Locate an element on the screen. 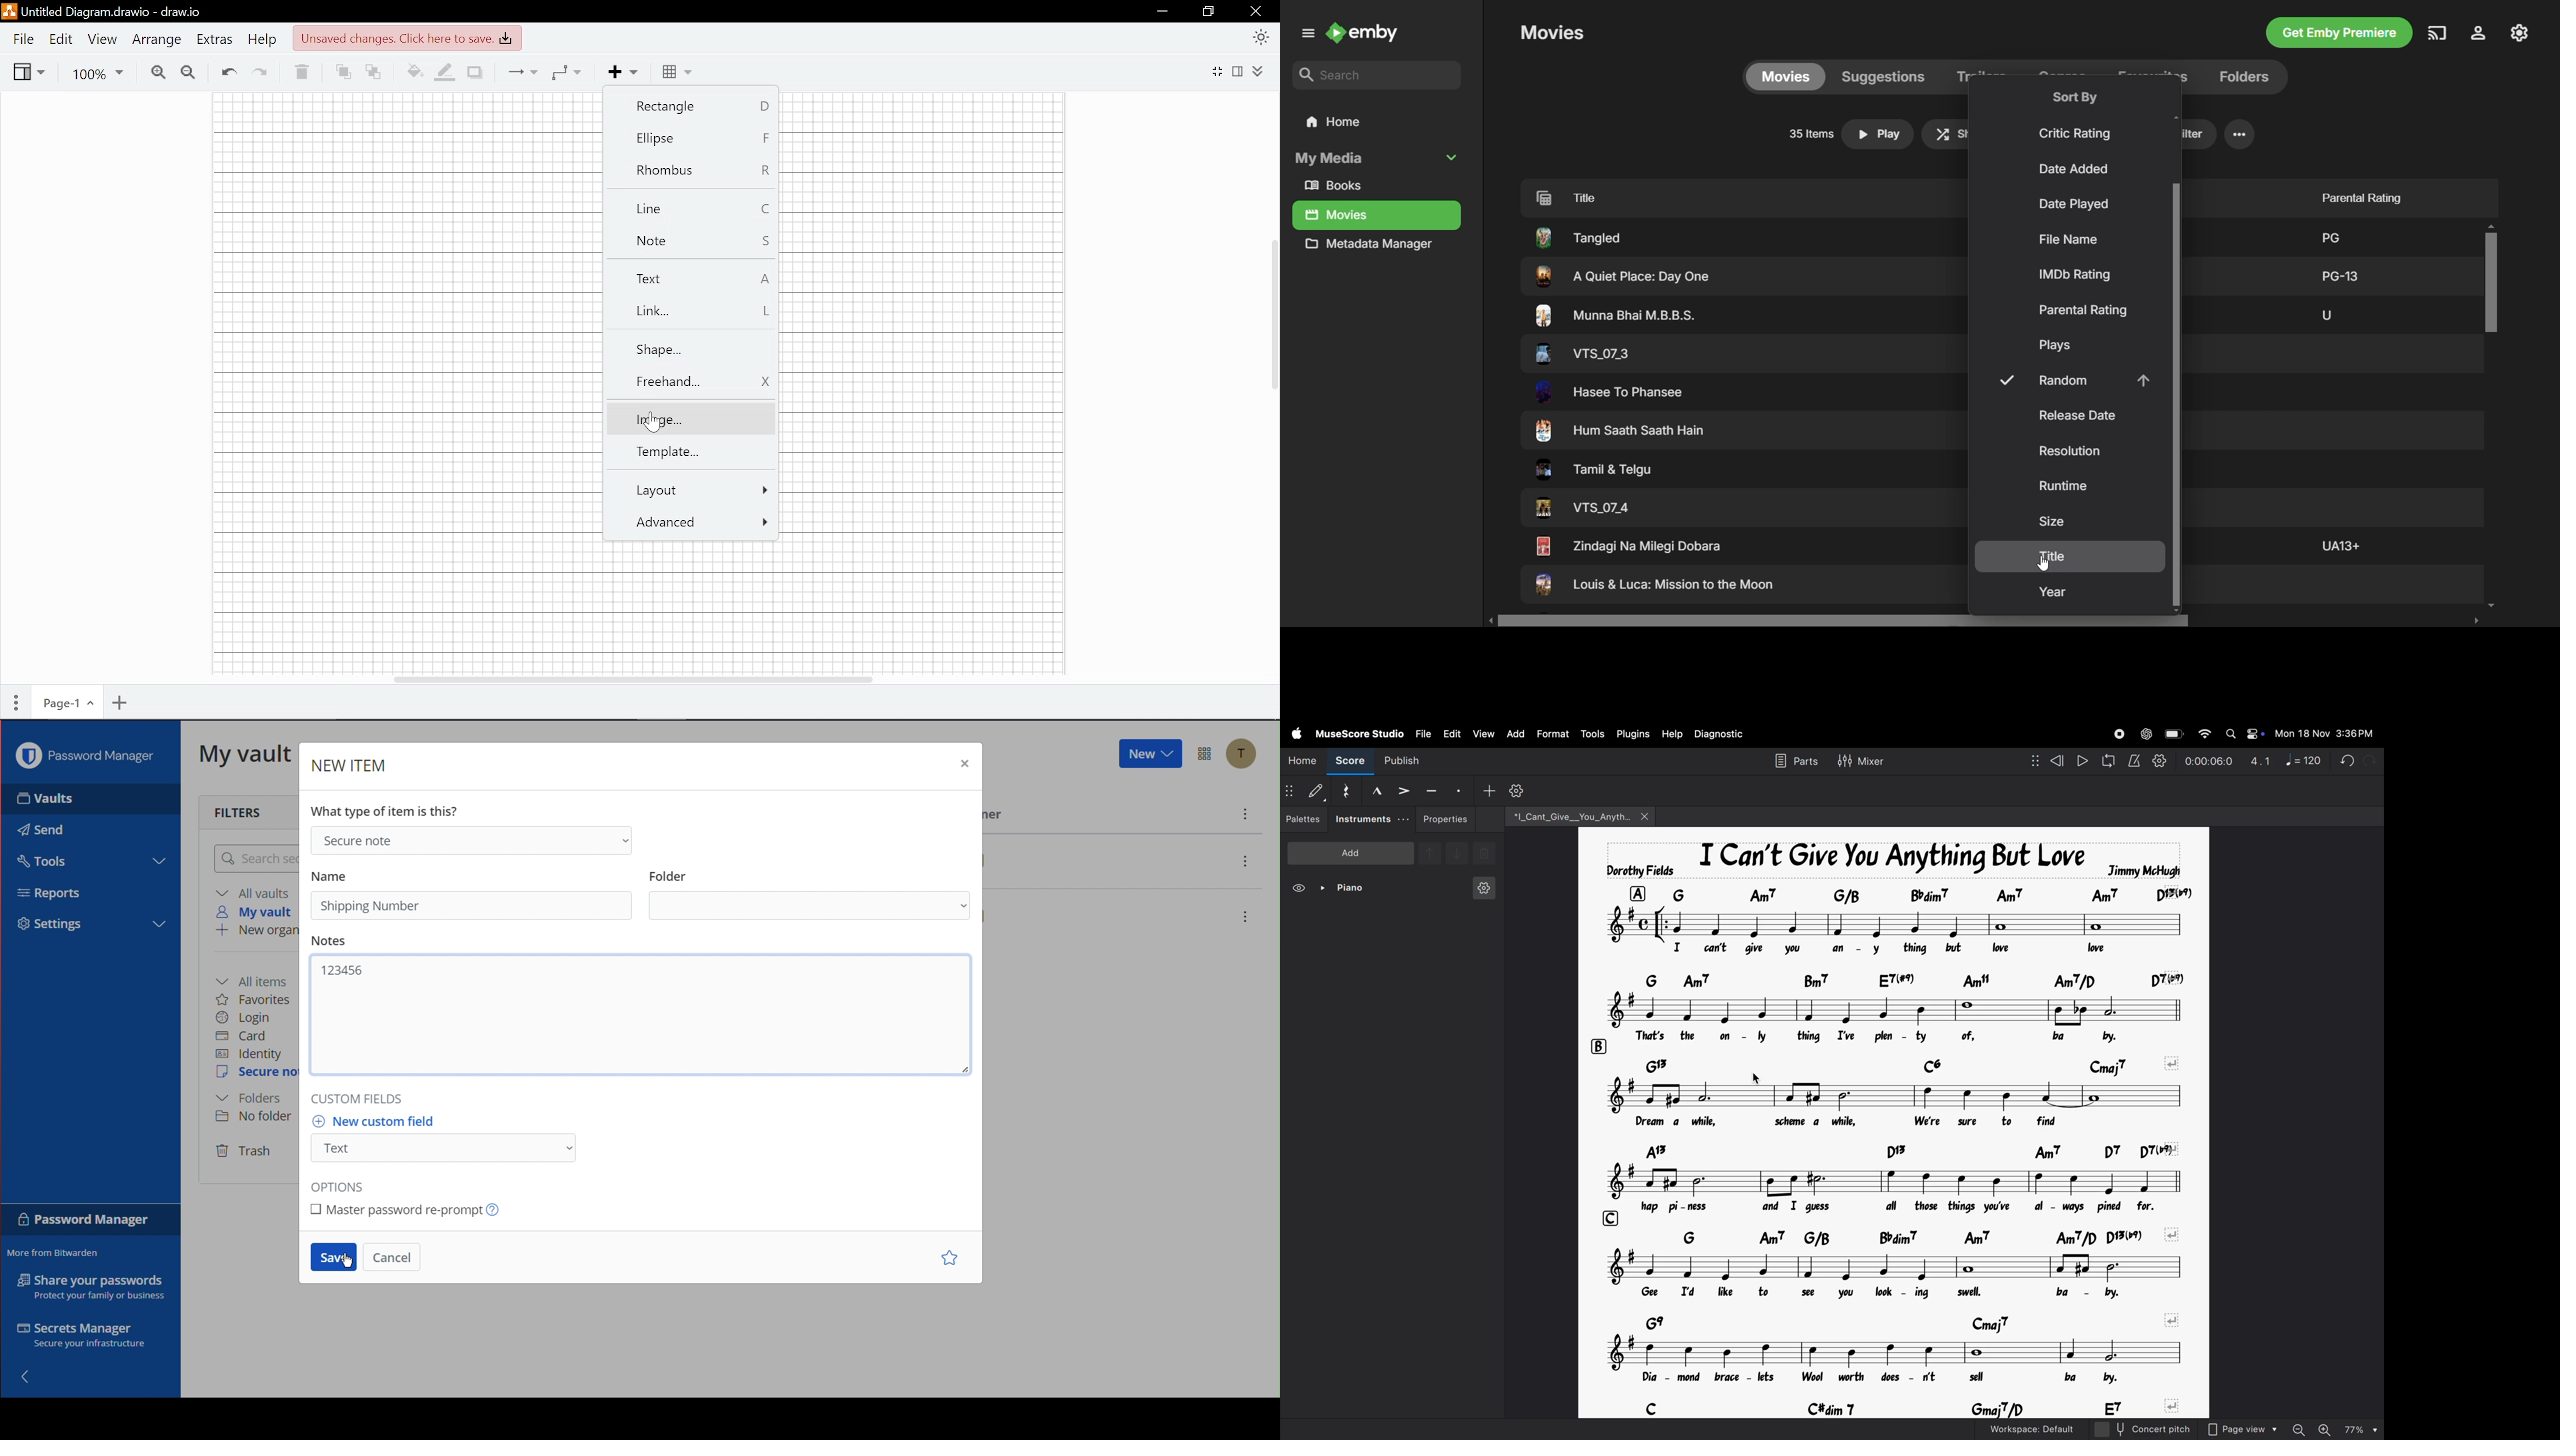 The height and width of the screenshot is (1456, 2576). Share your passwords is located at coordinates (88, 1287).